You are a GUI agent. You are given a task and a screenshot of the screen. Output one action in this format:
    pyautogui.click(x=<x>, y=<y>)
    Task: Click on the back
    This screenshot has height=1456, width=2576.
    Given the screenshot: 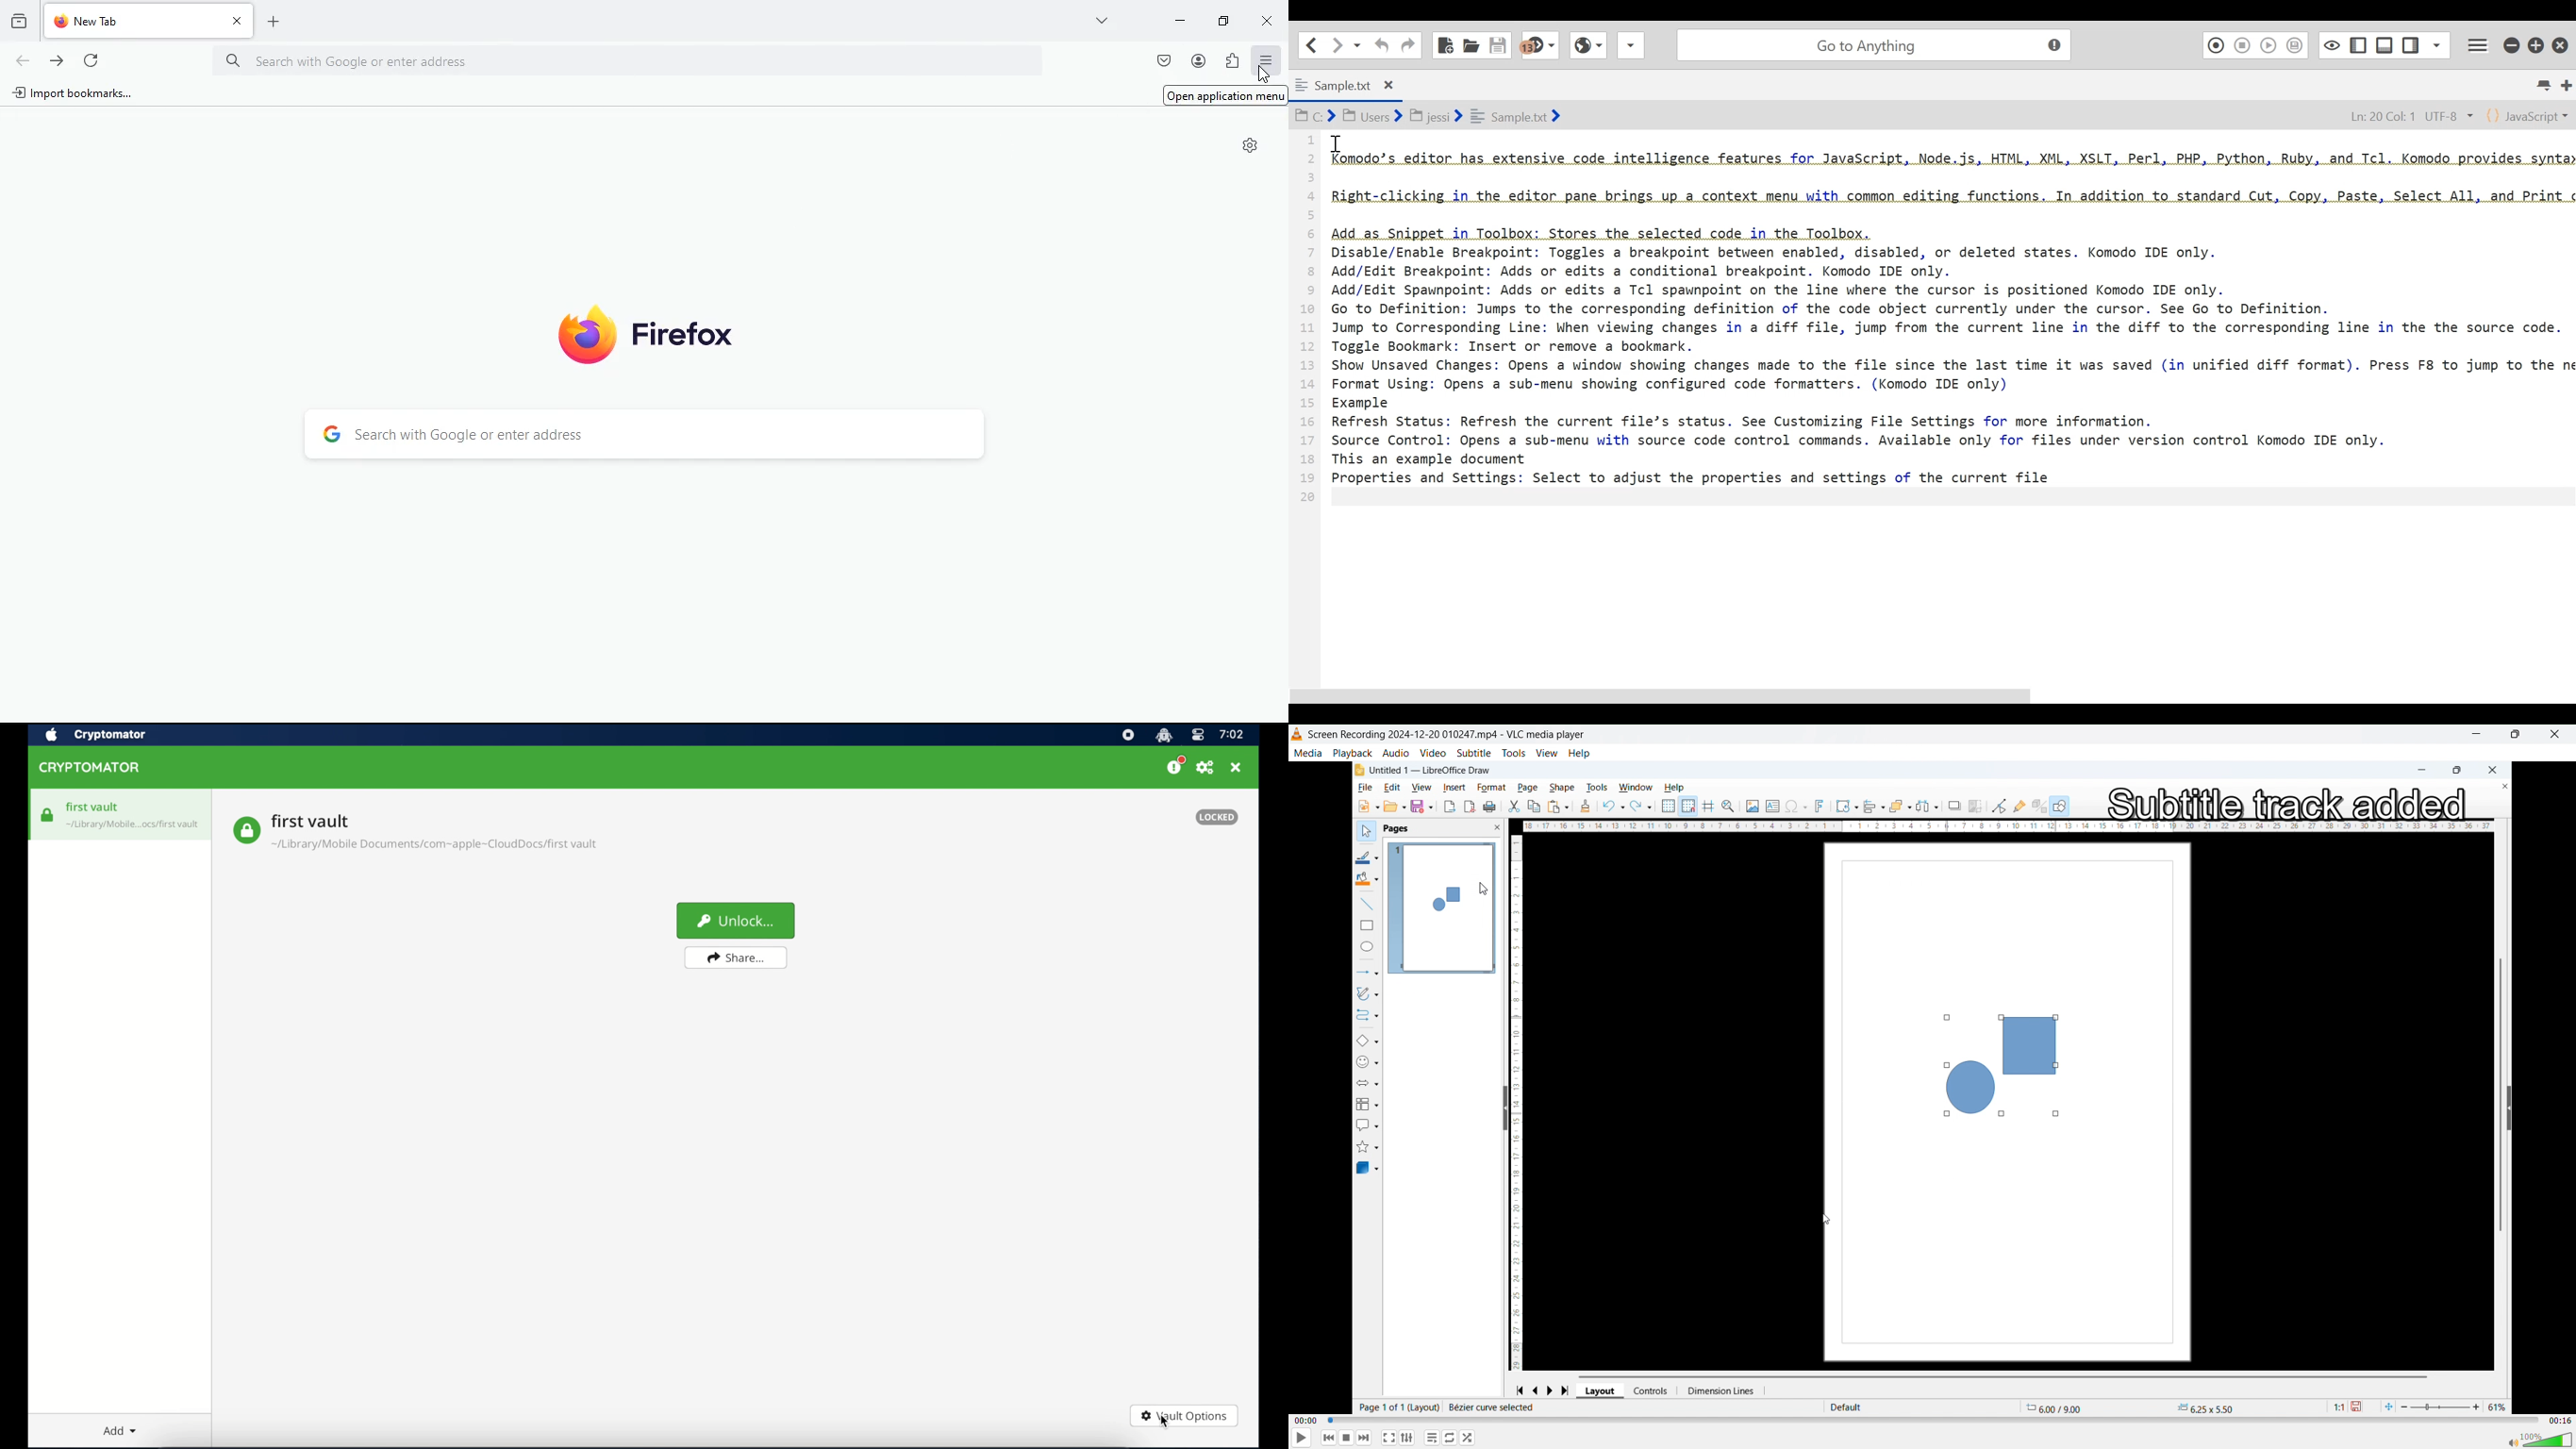 What is the action you would take?
    pyautogui.click(x=24, y=60)
    